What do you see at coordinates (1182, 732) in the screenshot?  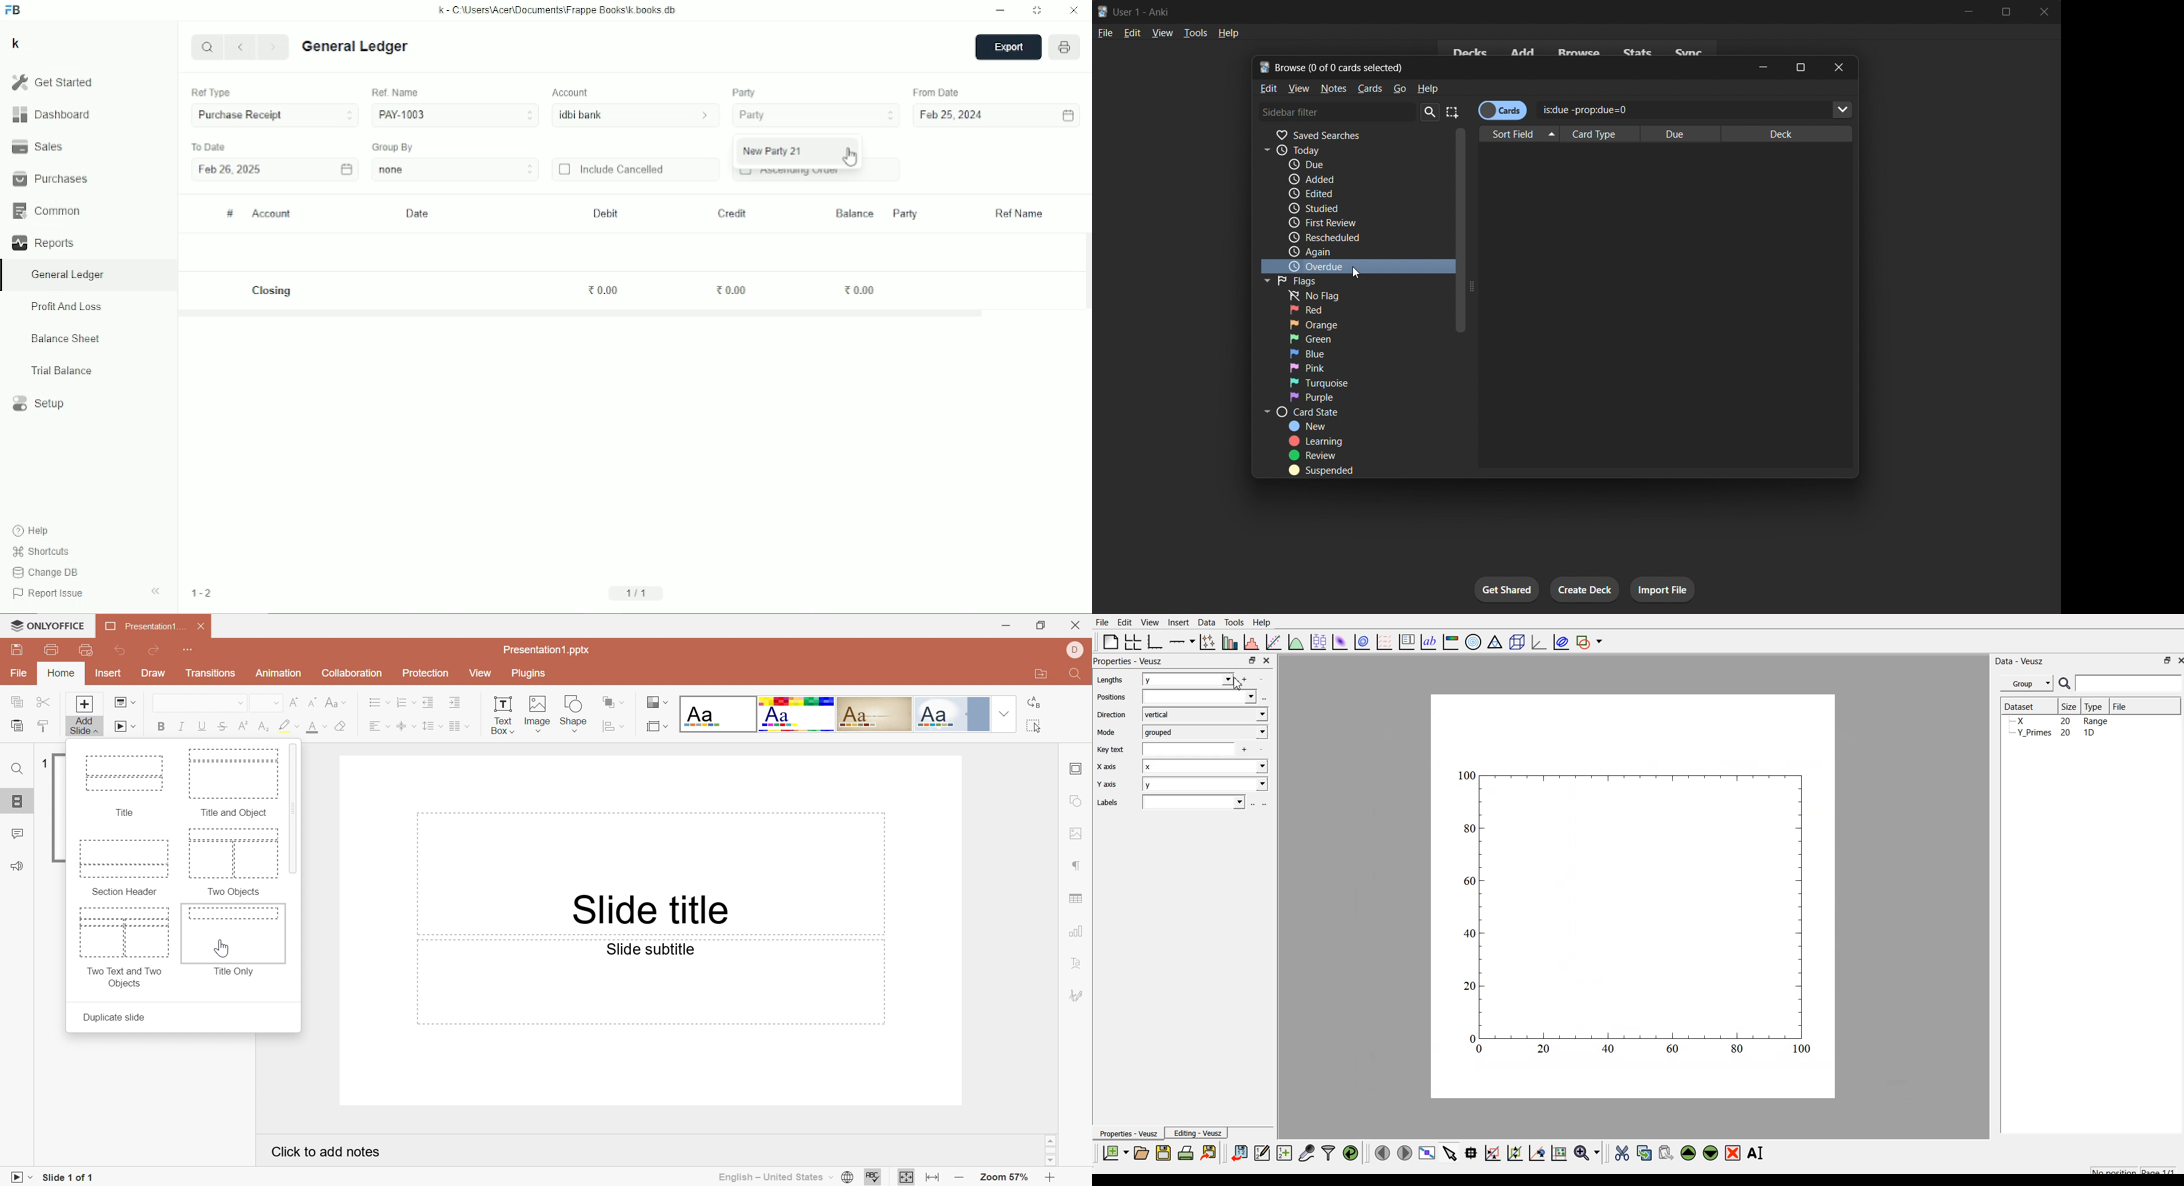 I see `Mode grouped` at bounding box center [1182, 732].